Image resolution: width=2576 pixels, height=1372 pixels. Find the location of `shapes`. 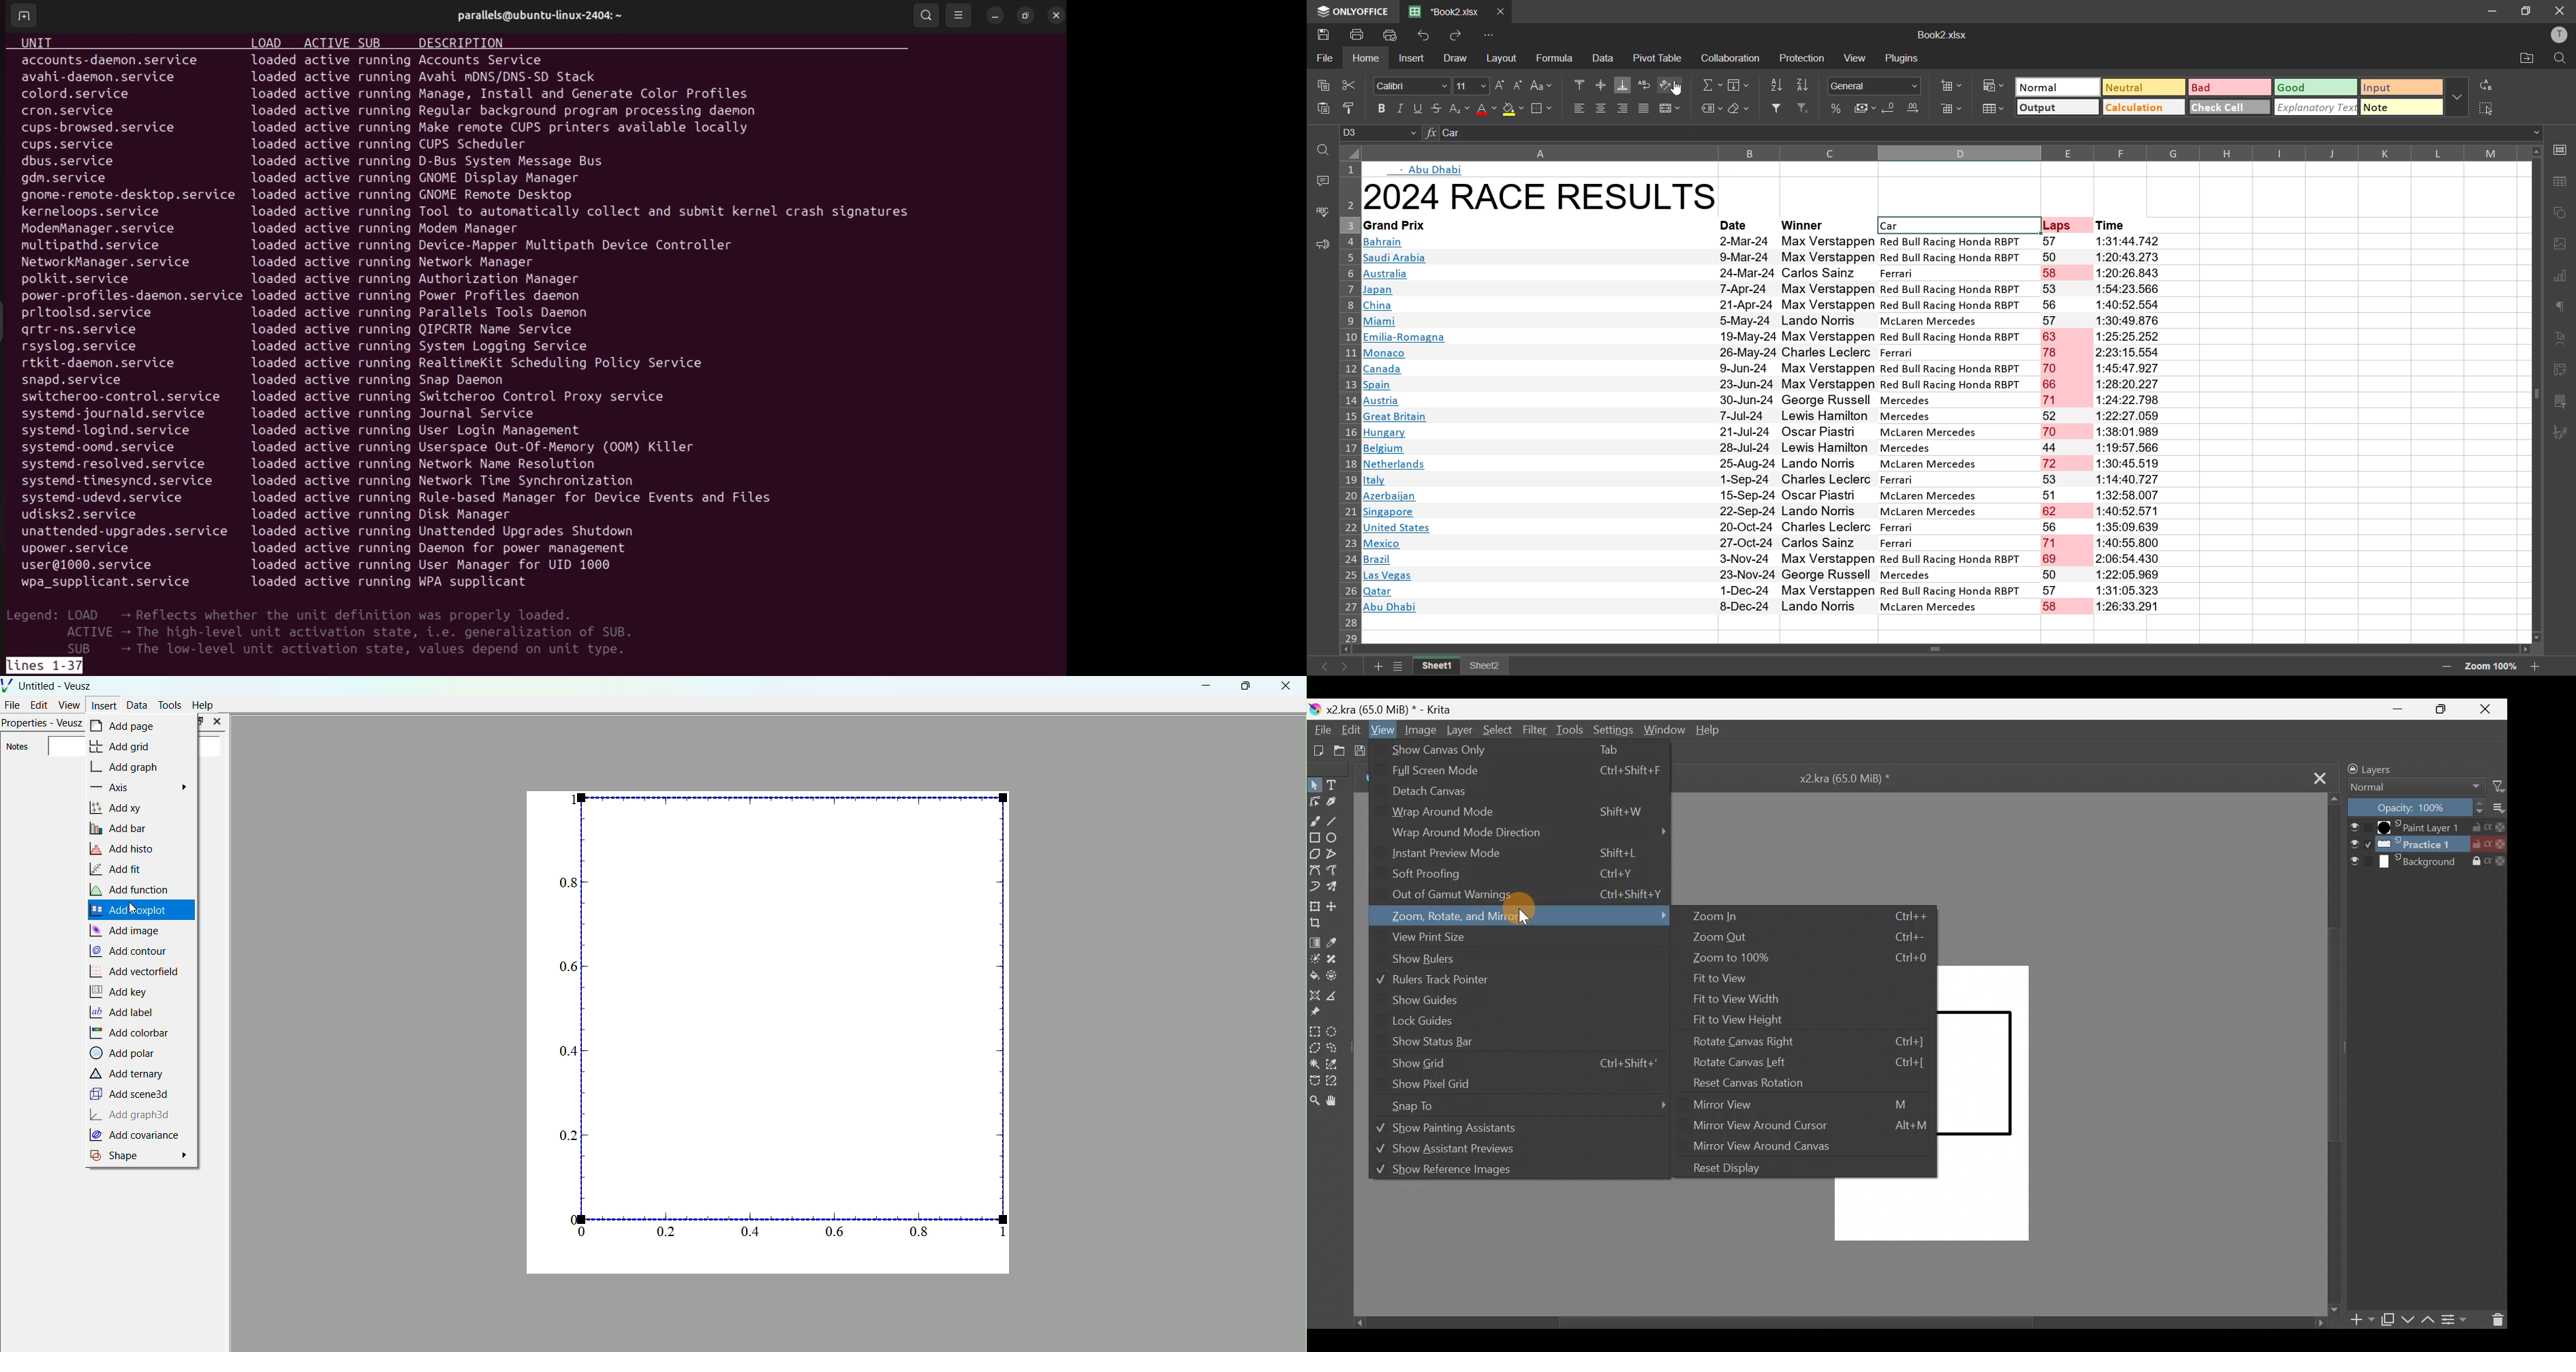

shapes is located at coordinates (2565, 212).